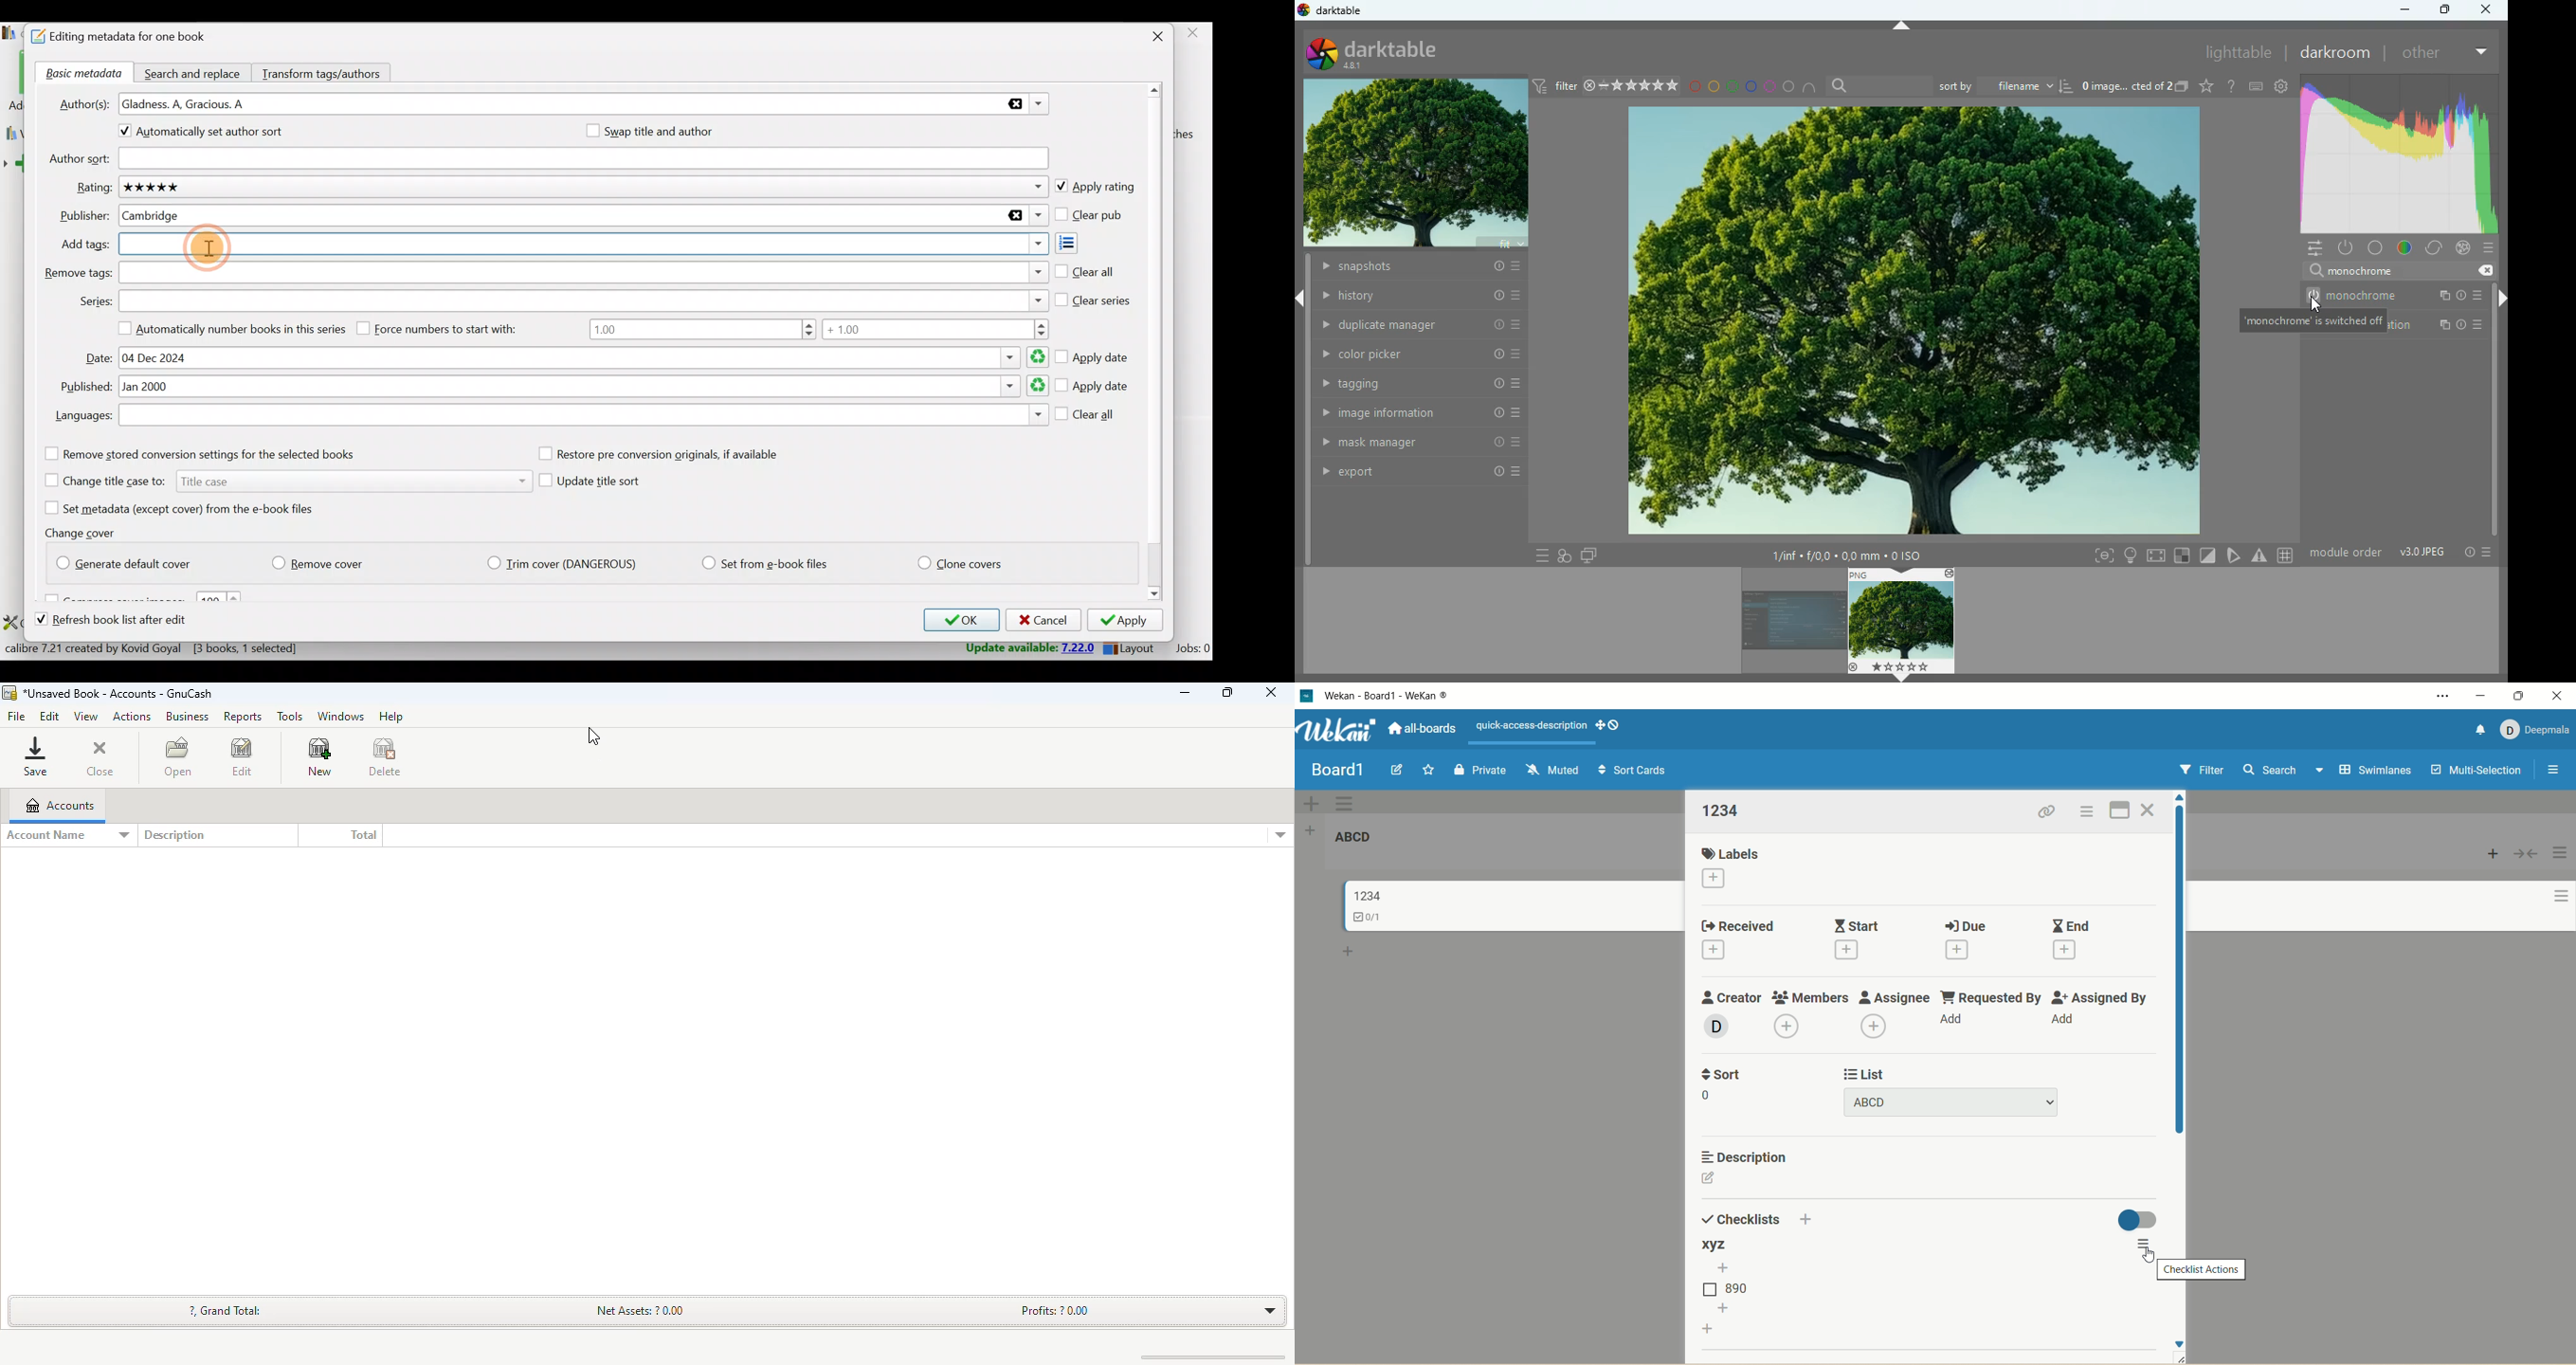 The height and width of the screenshot is (1372, 2576). What do you see at coordinates (49, 716) in the screenshot?
I see `edit` at bounding box center [49, 716].